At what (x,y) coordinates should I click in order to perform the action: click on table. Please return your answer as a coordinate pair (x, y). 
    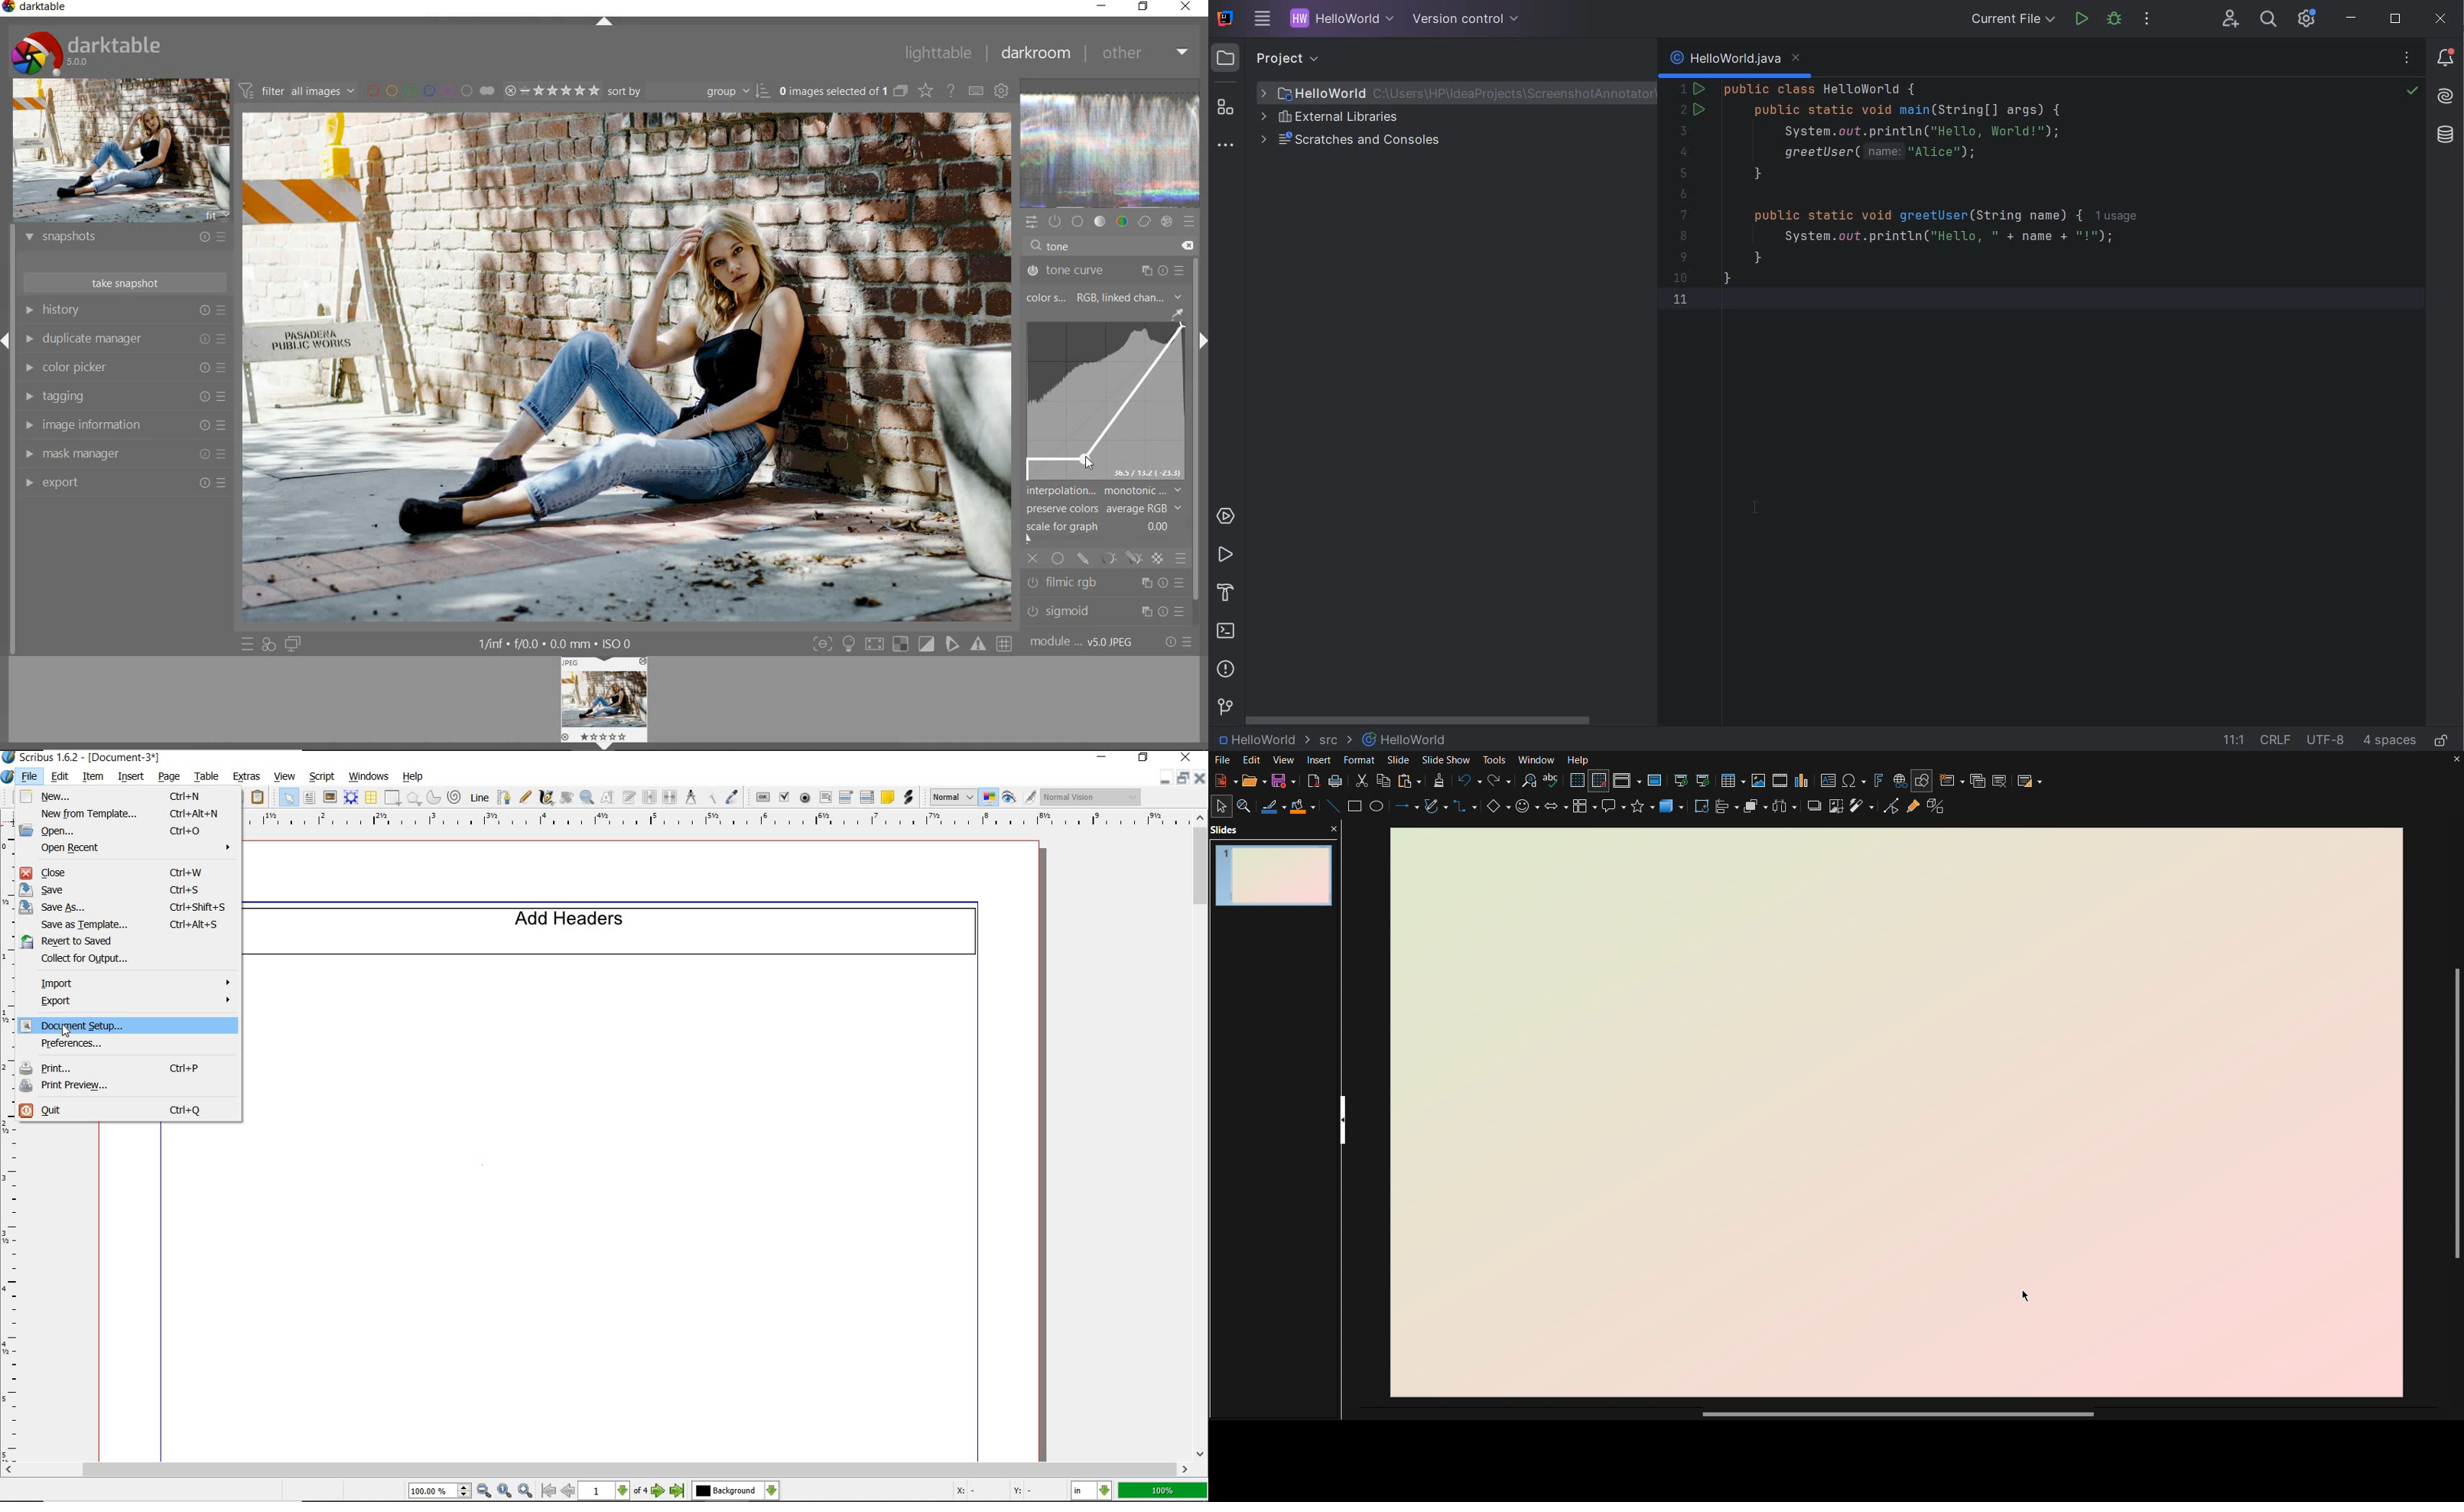
    Looking at the image, I should click on (371, 798).